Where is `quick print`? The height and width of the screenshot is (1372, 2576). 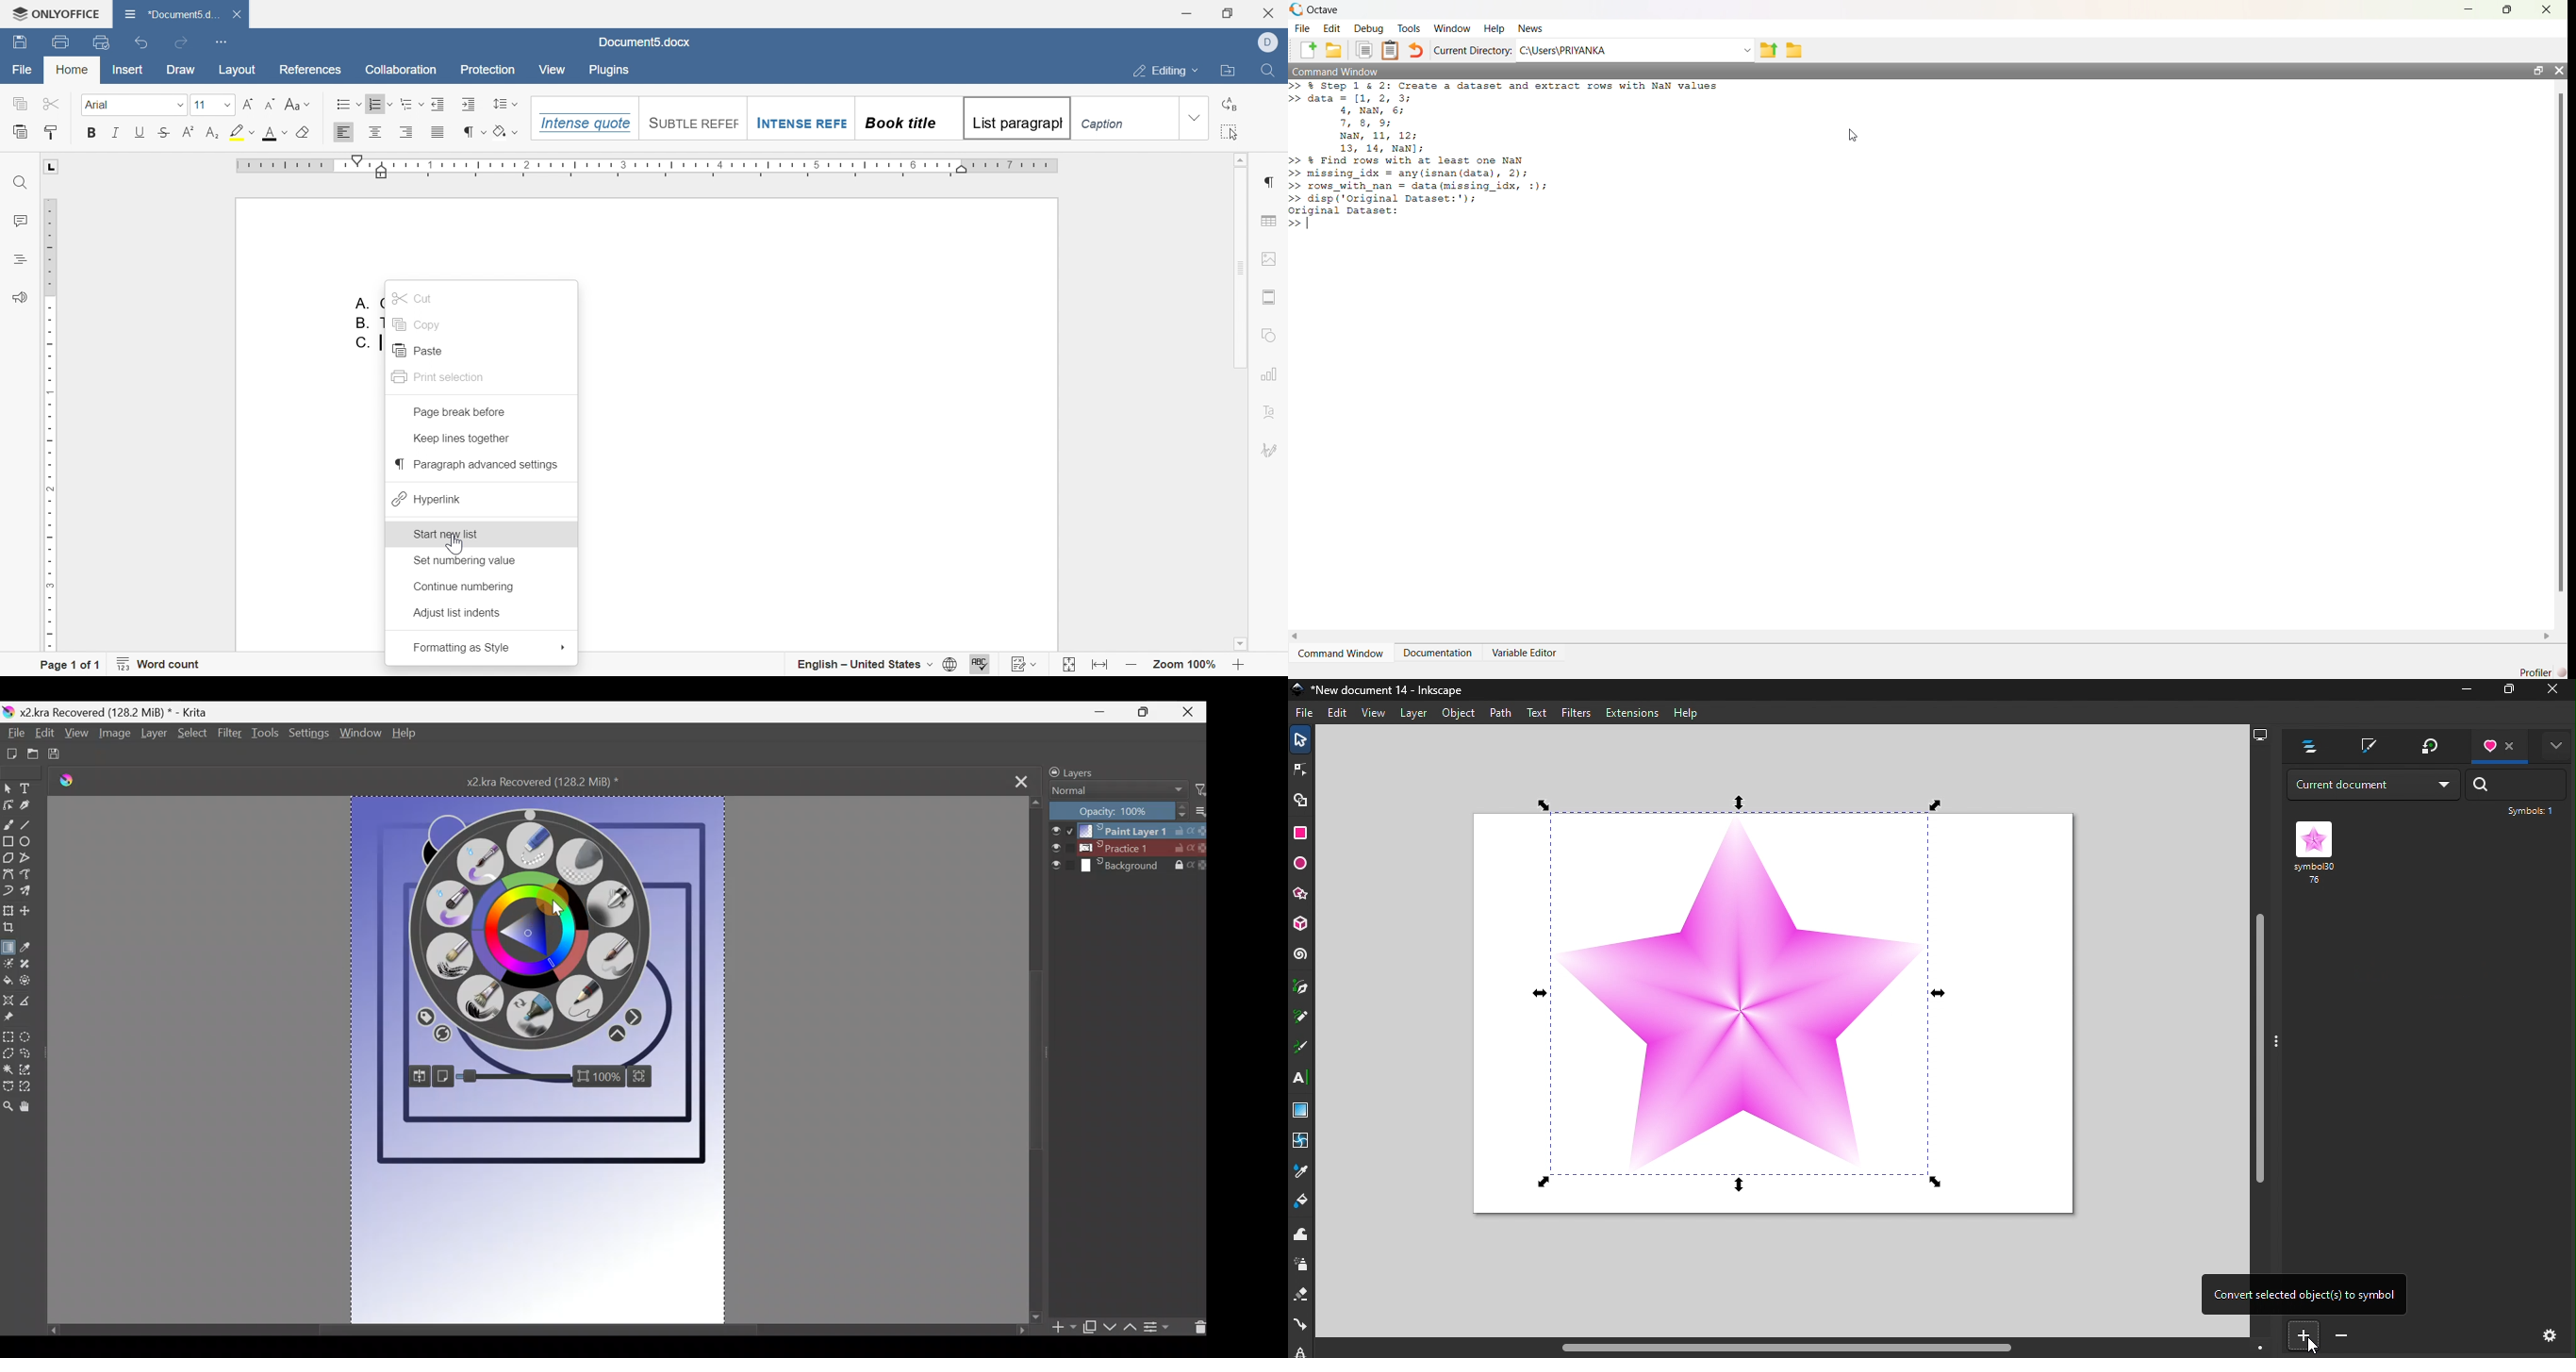
quick print is located at coordinates (101, 43).